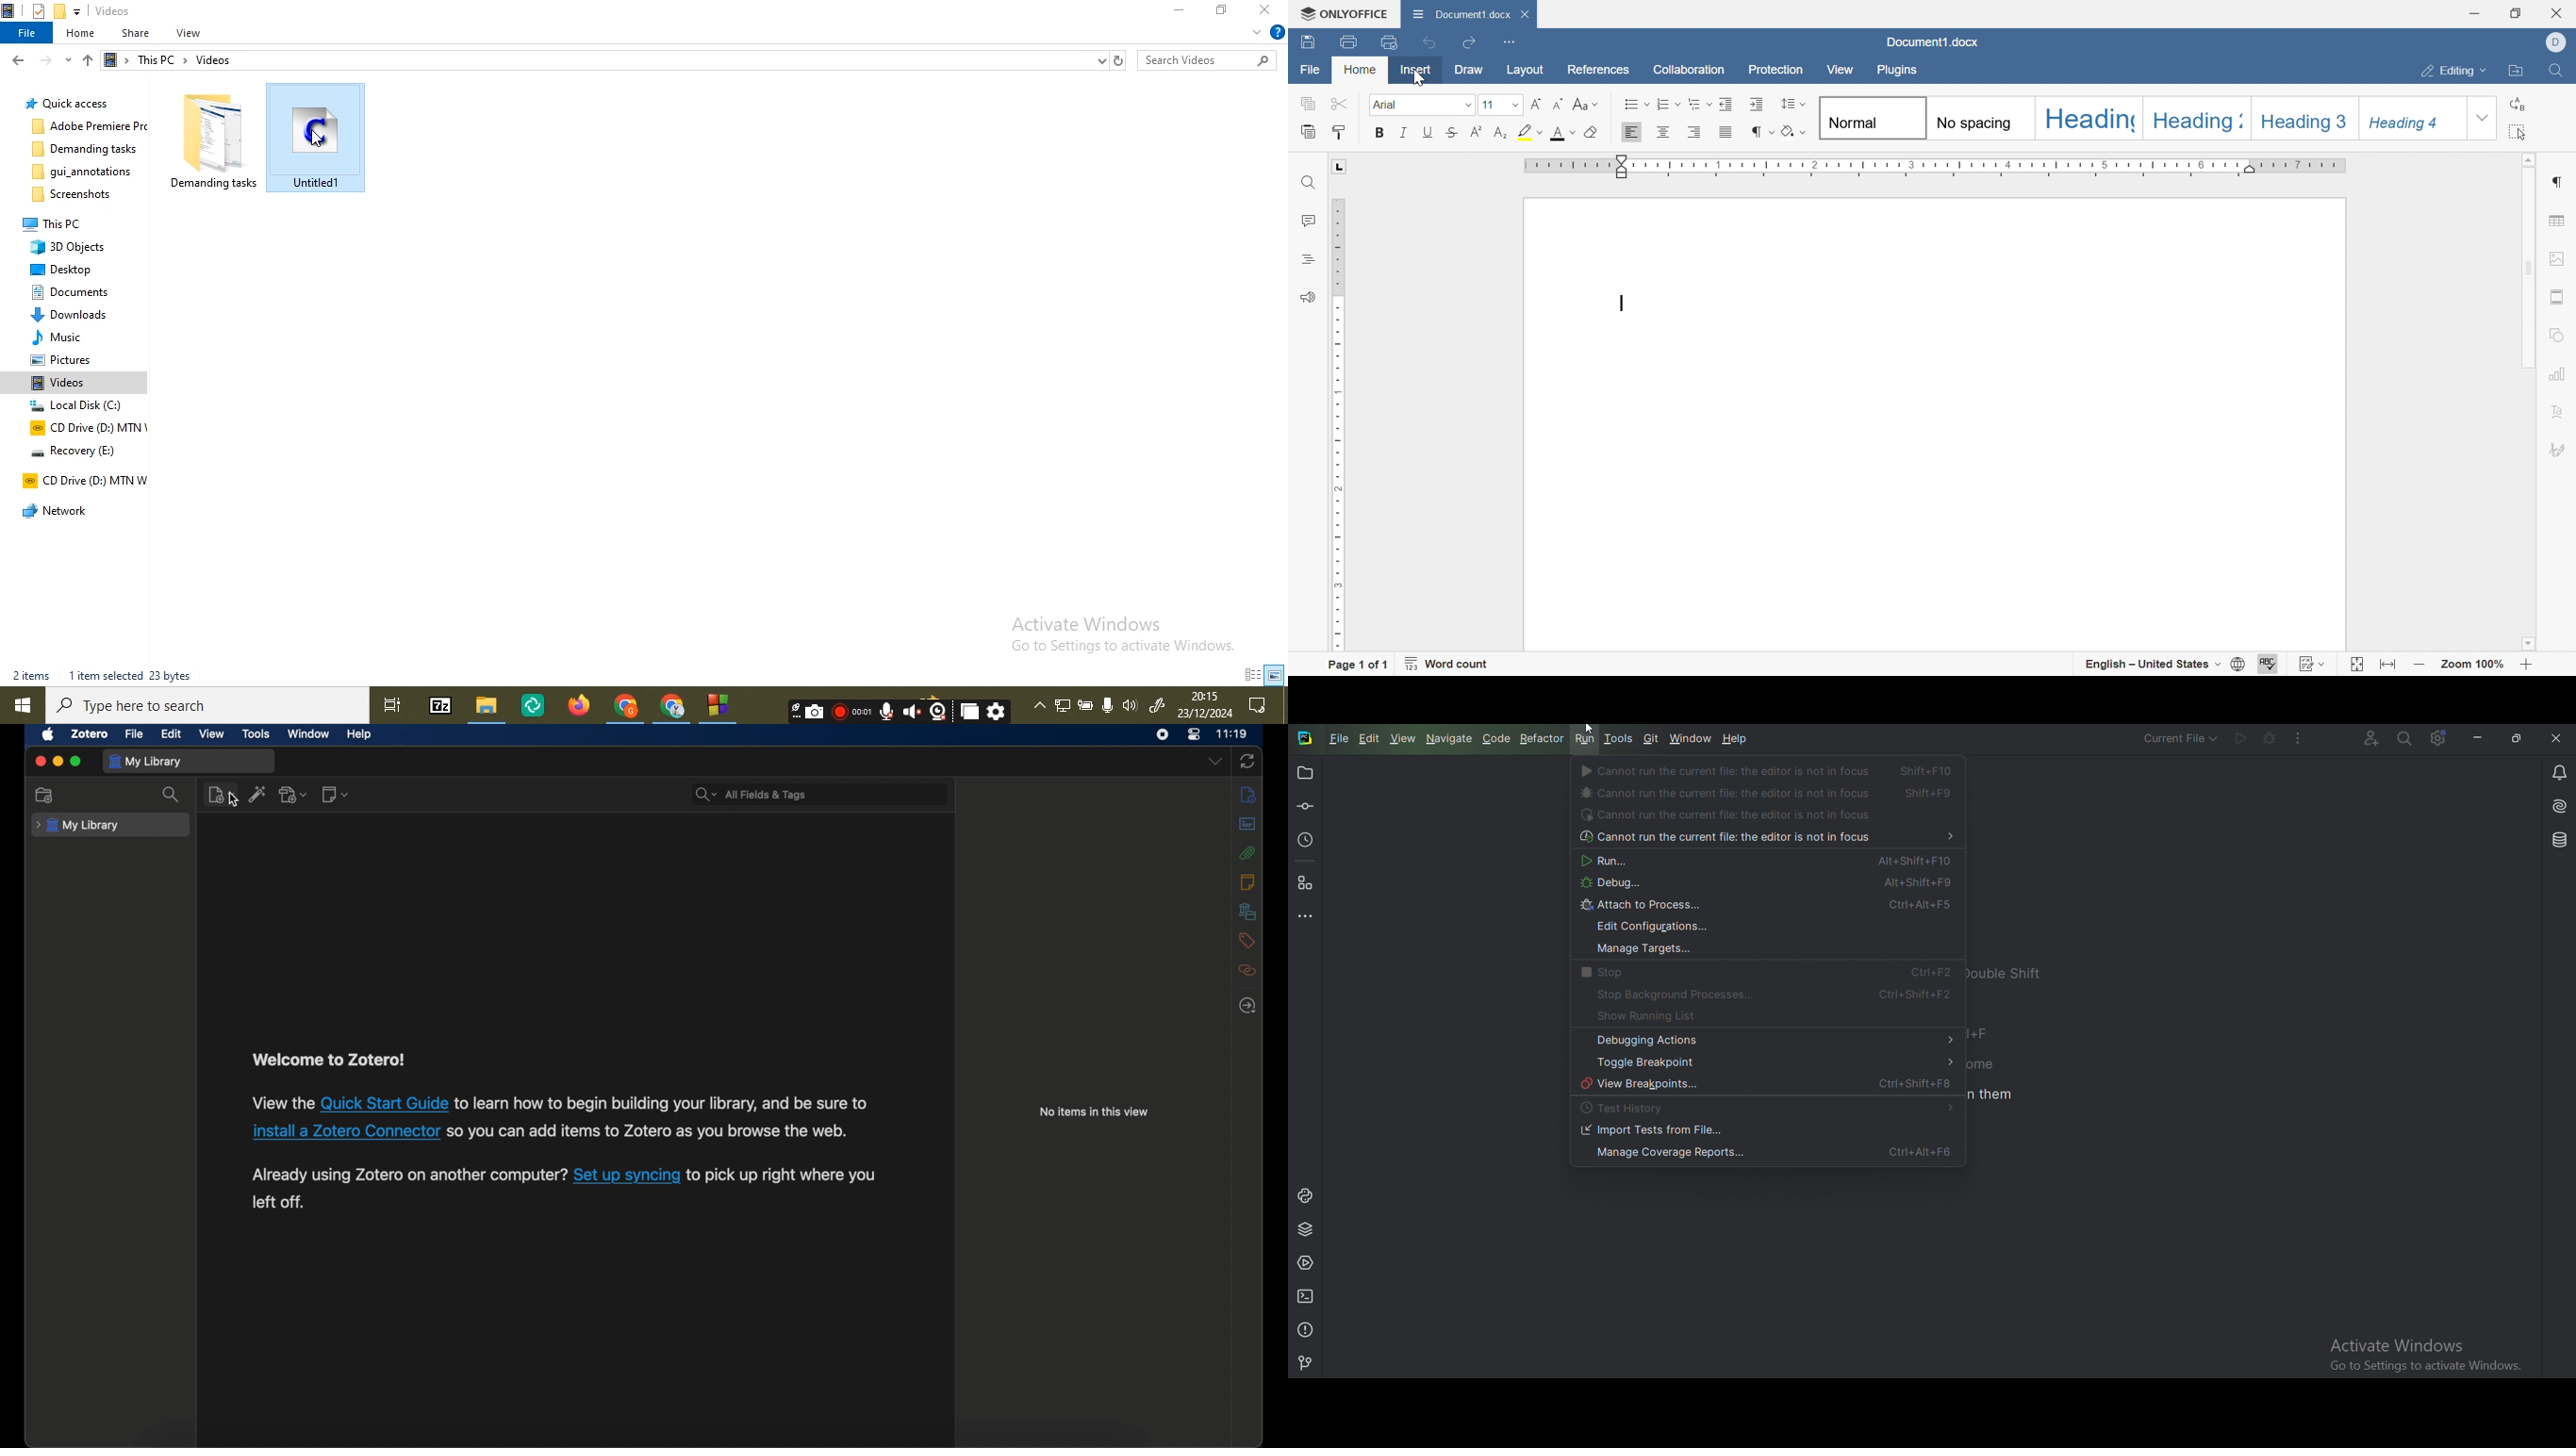 This screenshot has width=2576, height=1456. Describe the element at coordinates (1194, 734) in the screenshot. I see `control center` at that location.